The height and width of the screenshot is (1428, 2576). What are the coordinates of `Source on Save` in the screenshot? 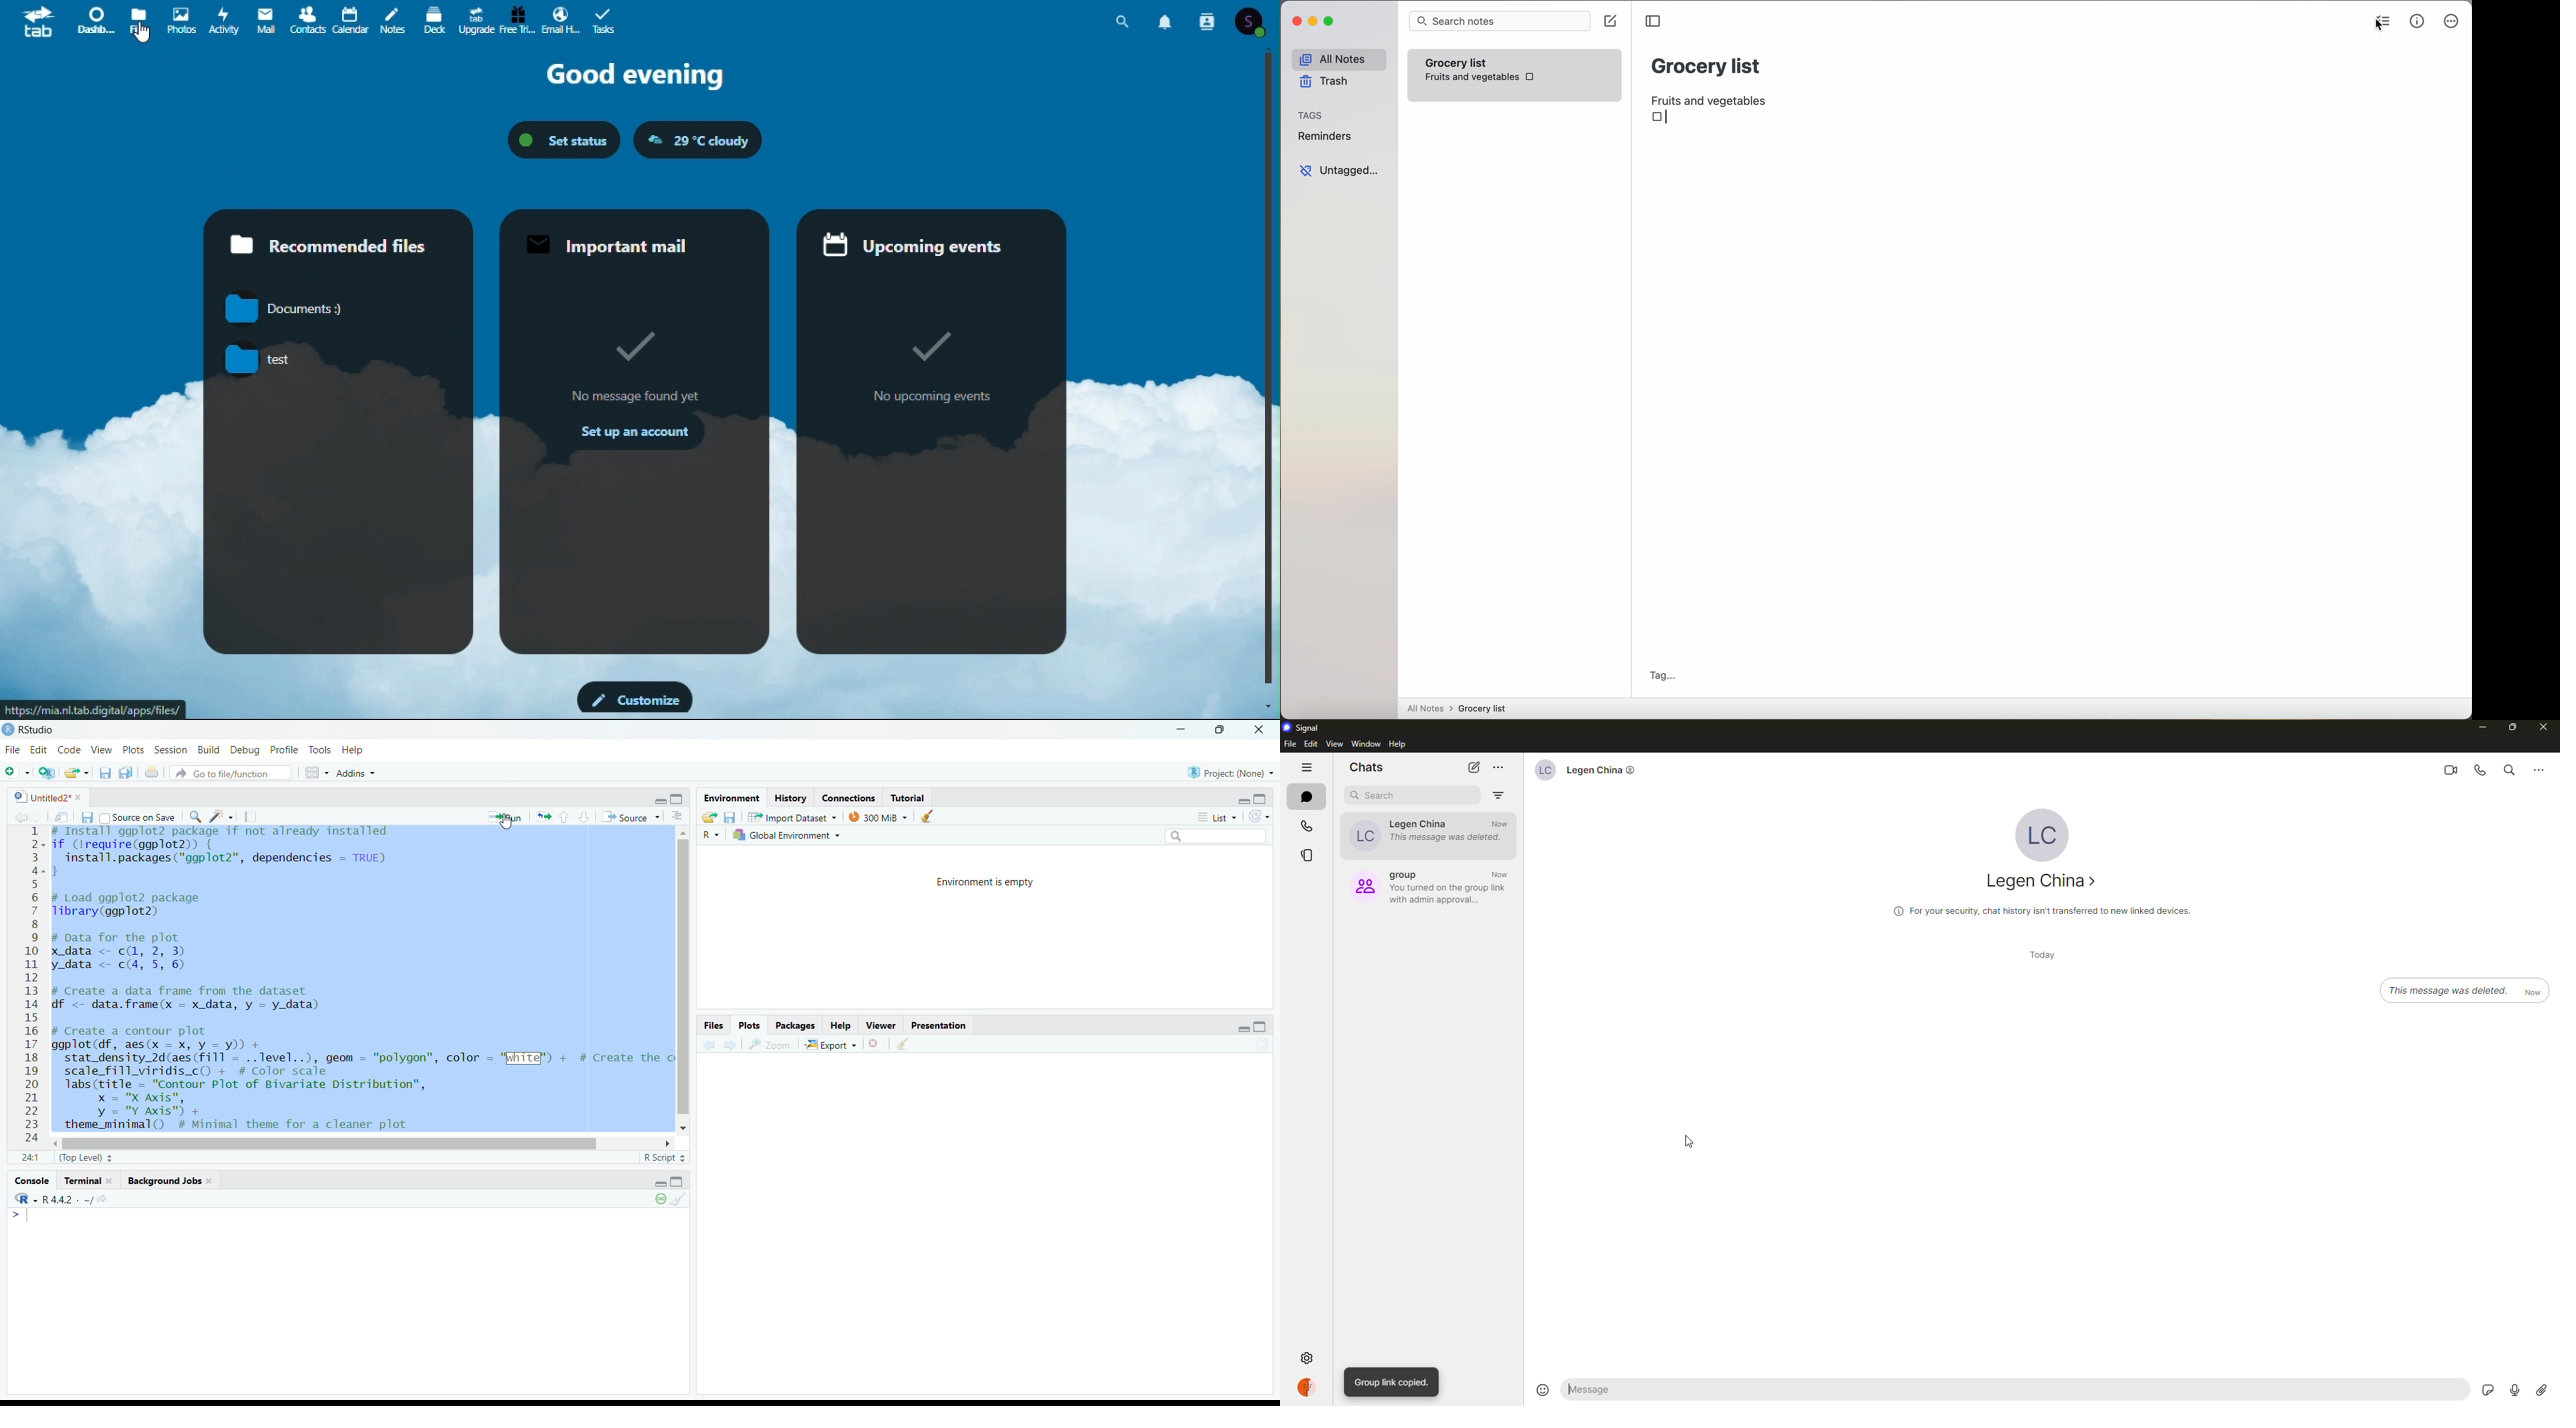 It's located at (137, 818).